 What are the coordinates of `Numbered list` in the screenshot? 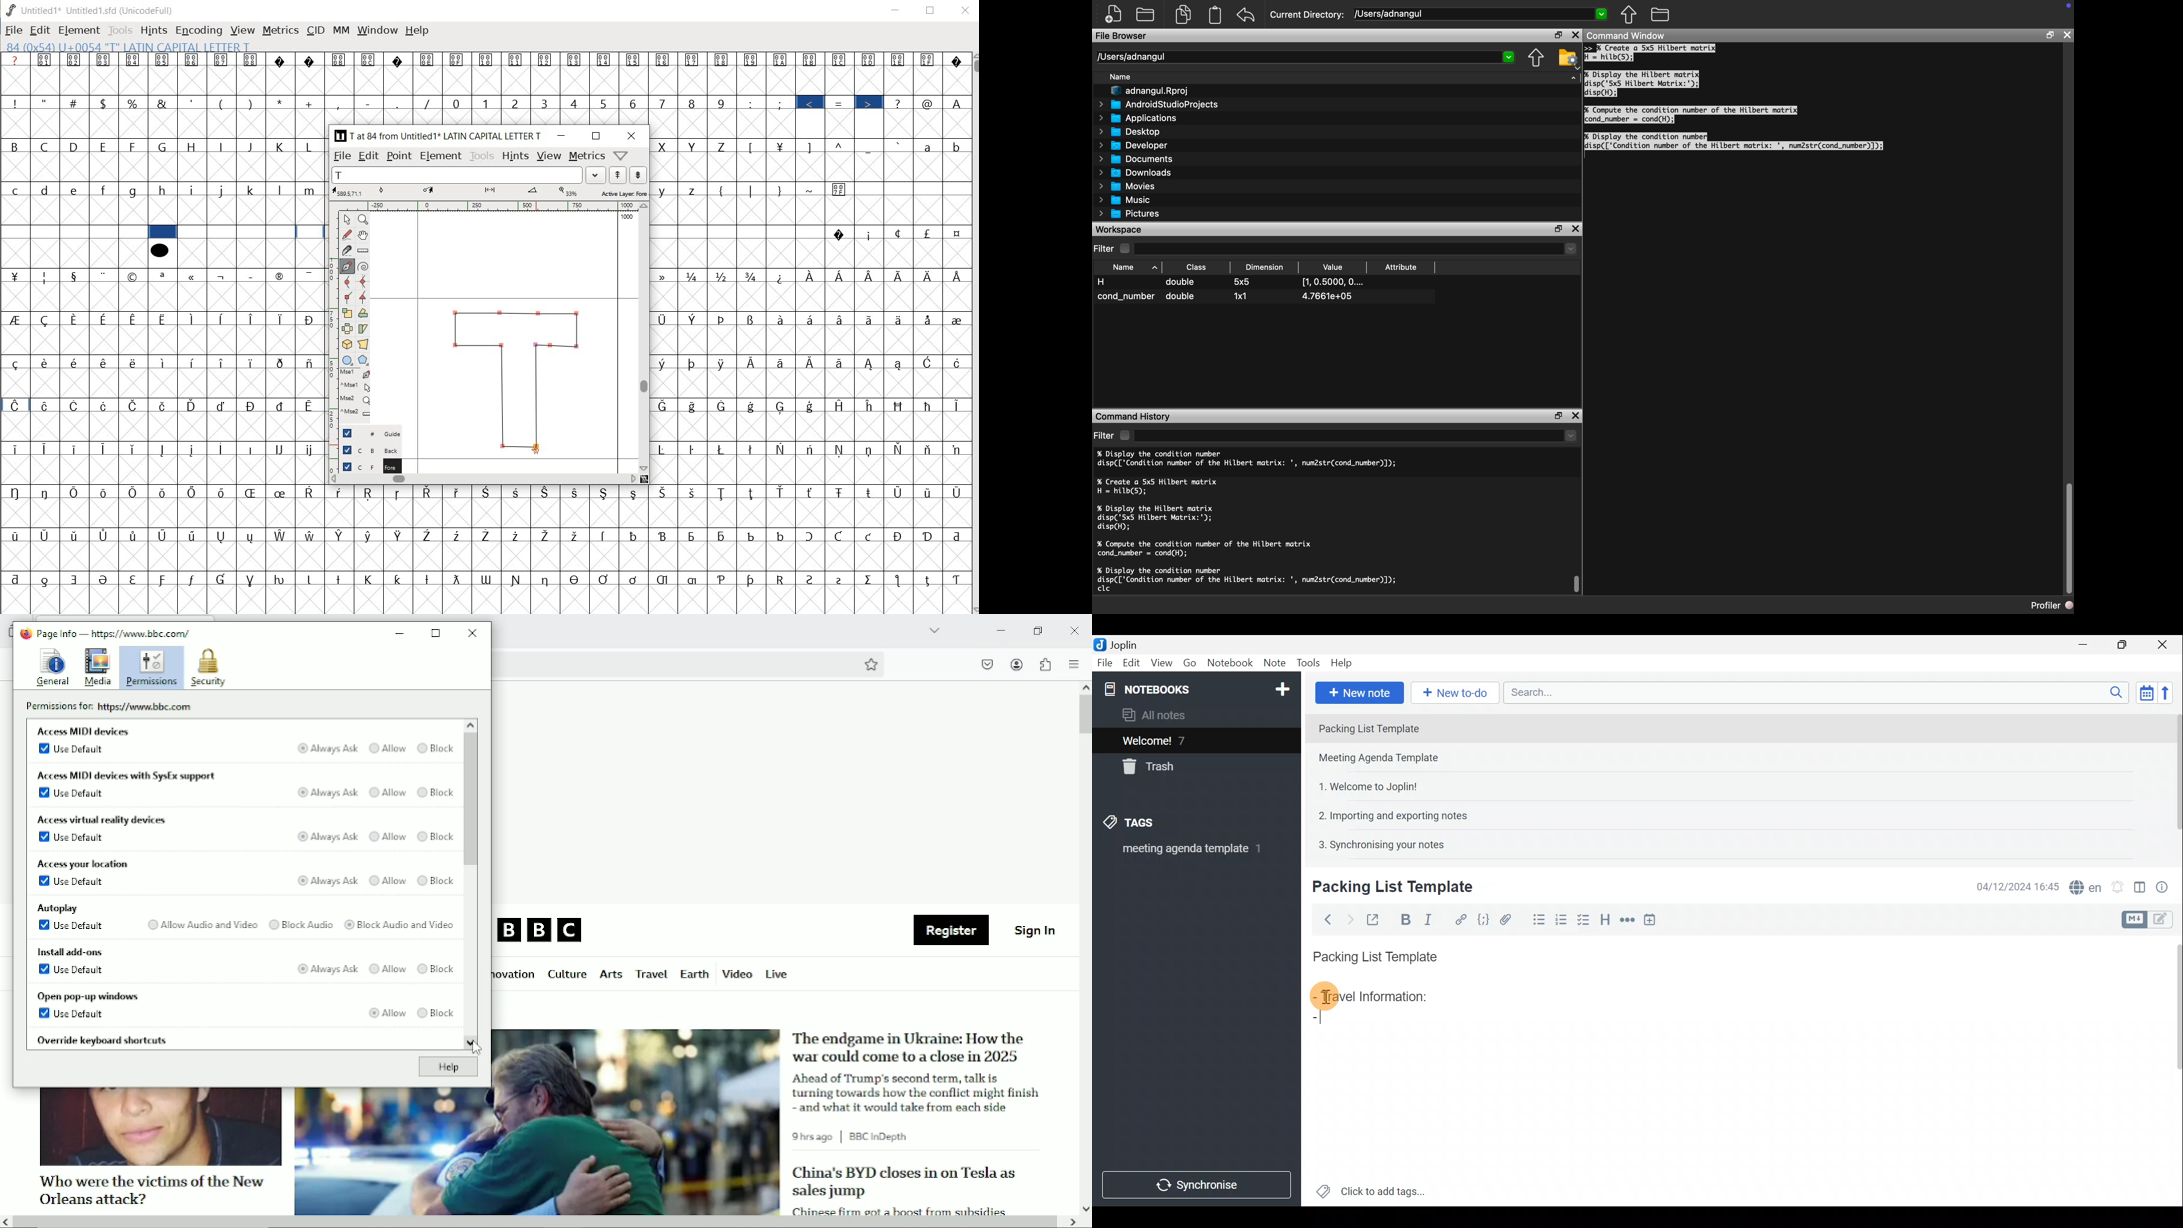 It's located at (1564, 923).